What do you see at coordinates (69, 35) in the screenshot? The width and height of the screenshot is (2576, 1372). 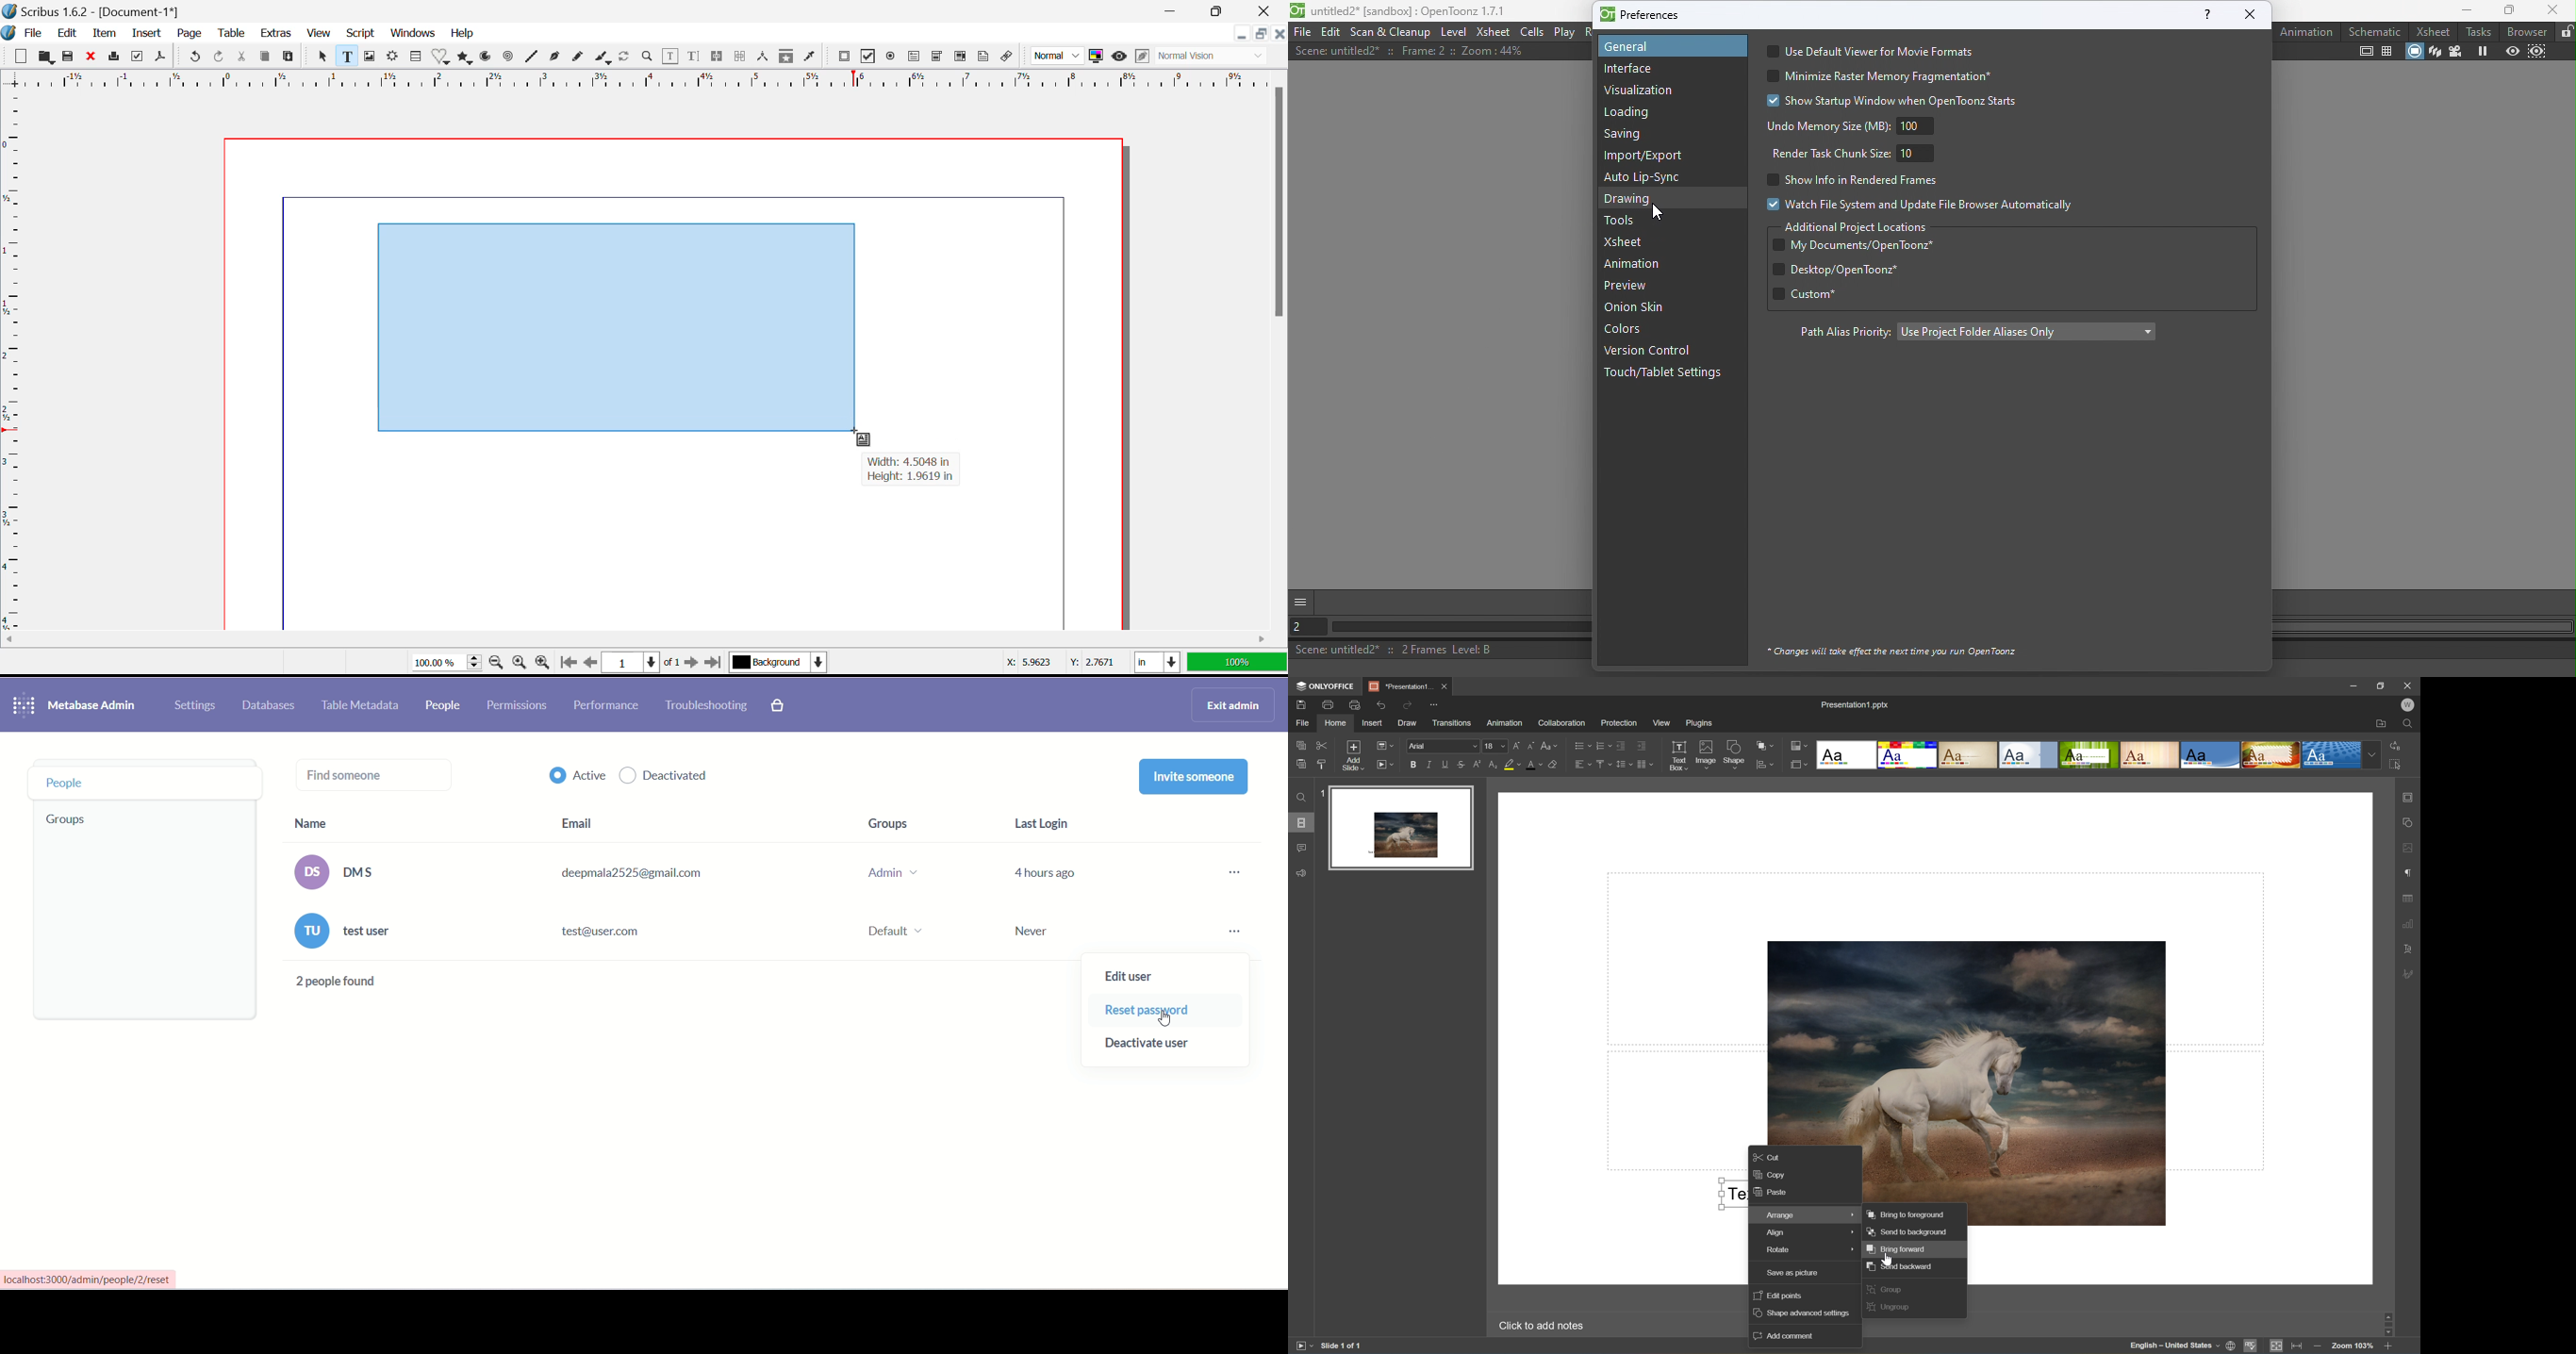 I see `Edit` at bounding box center [69, 35].